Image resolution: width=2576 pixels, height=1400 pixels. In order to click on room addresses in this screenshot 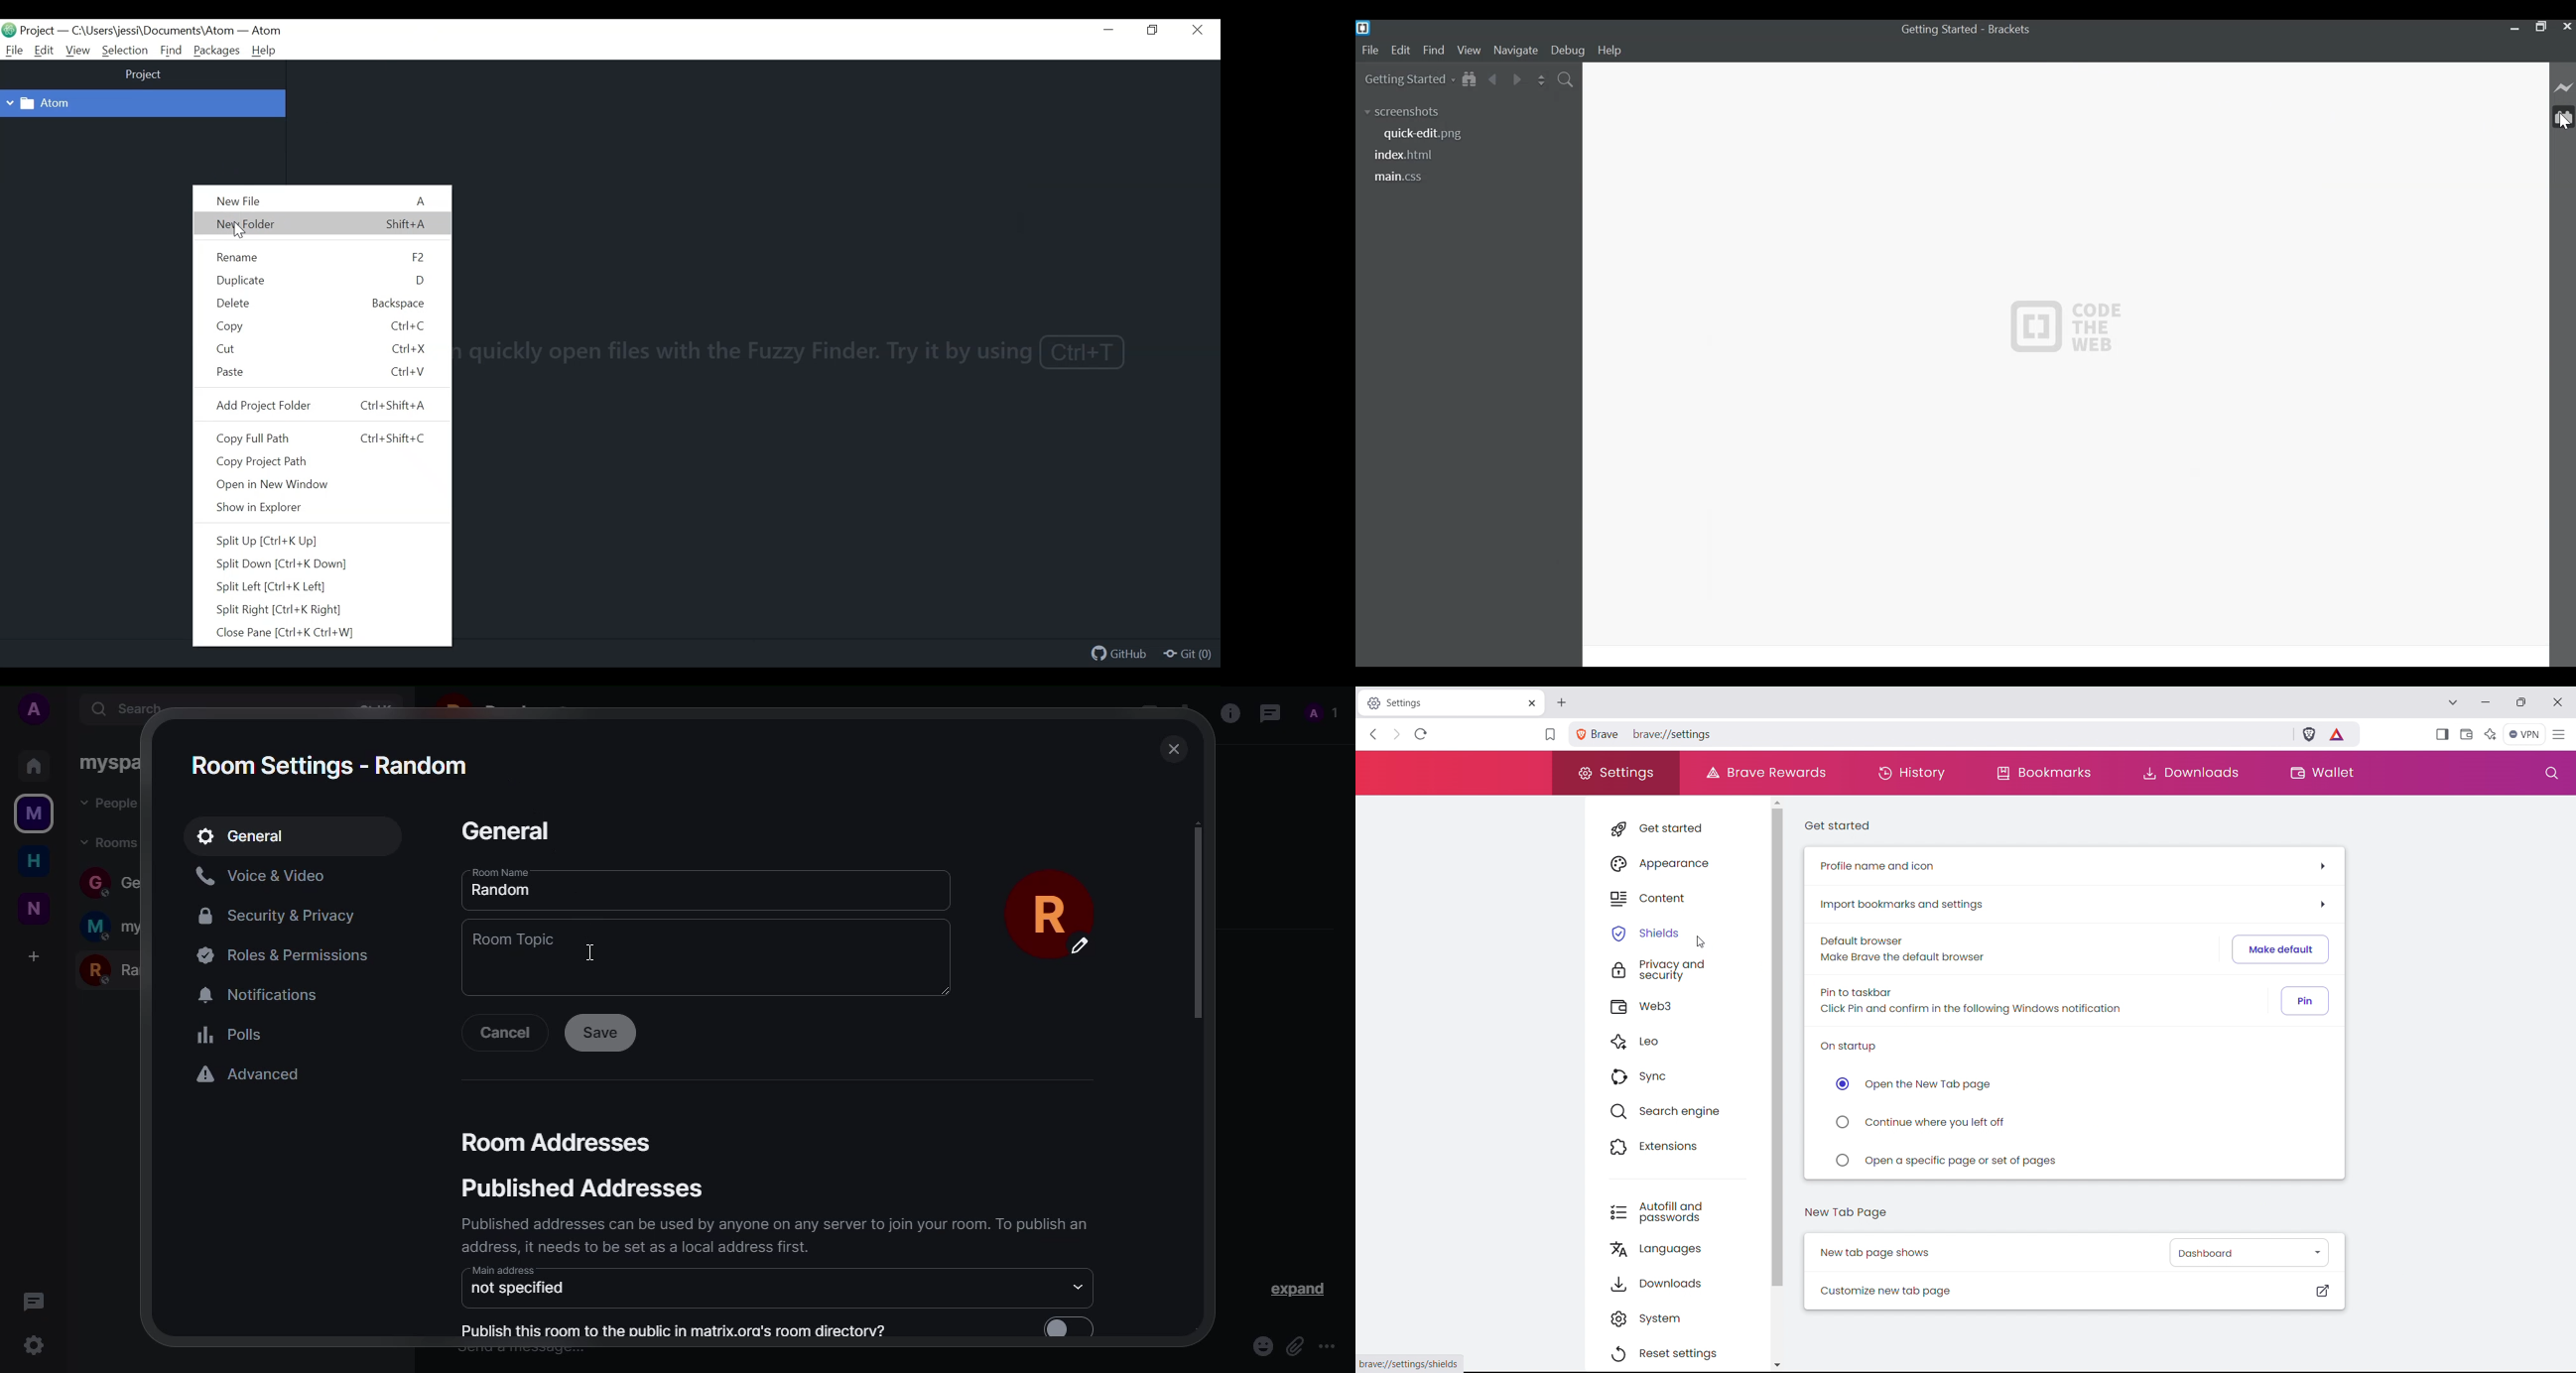, I will do `click(556, 1140)`.